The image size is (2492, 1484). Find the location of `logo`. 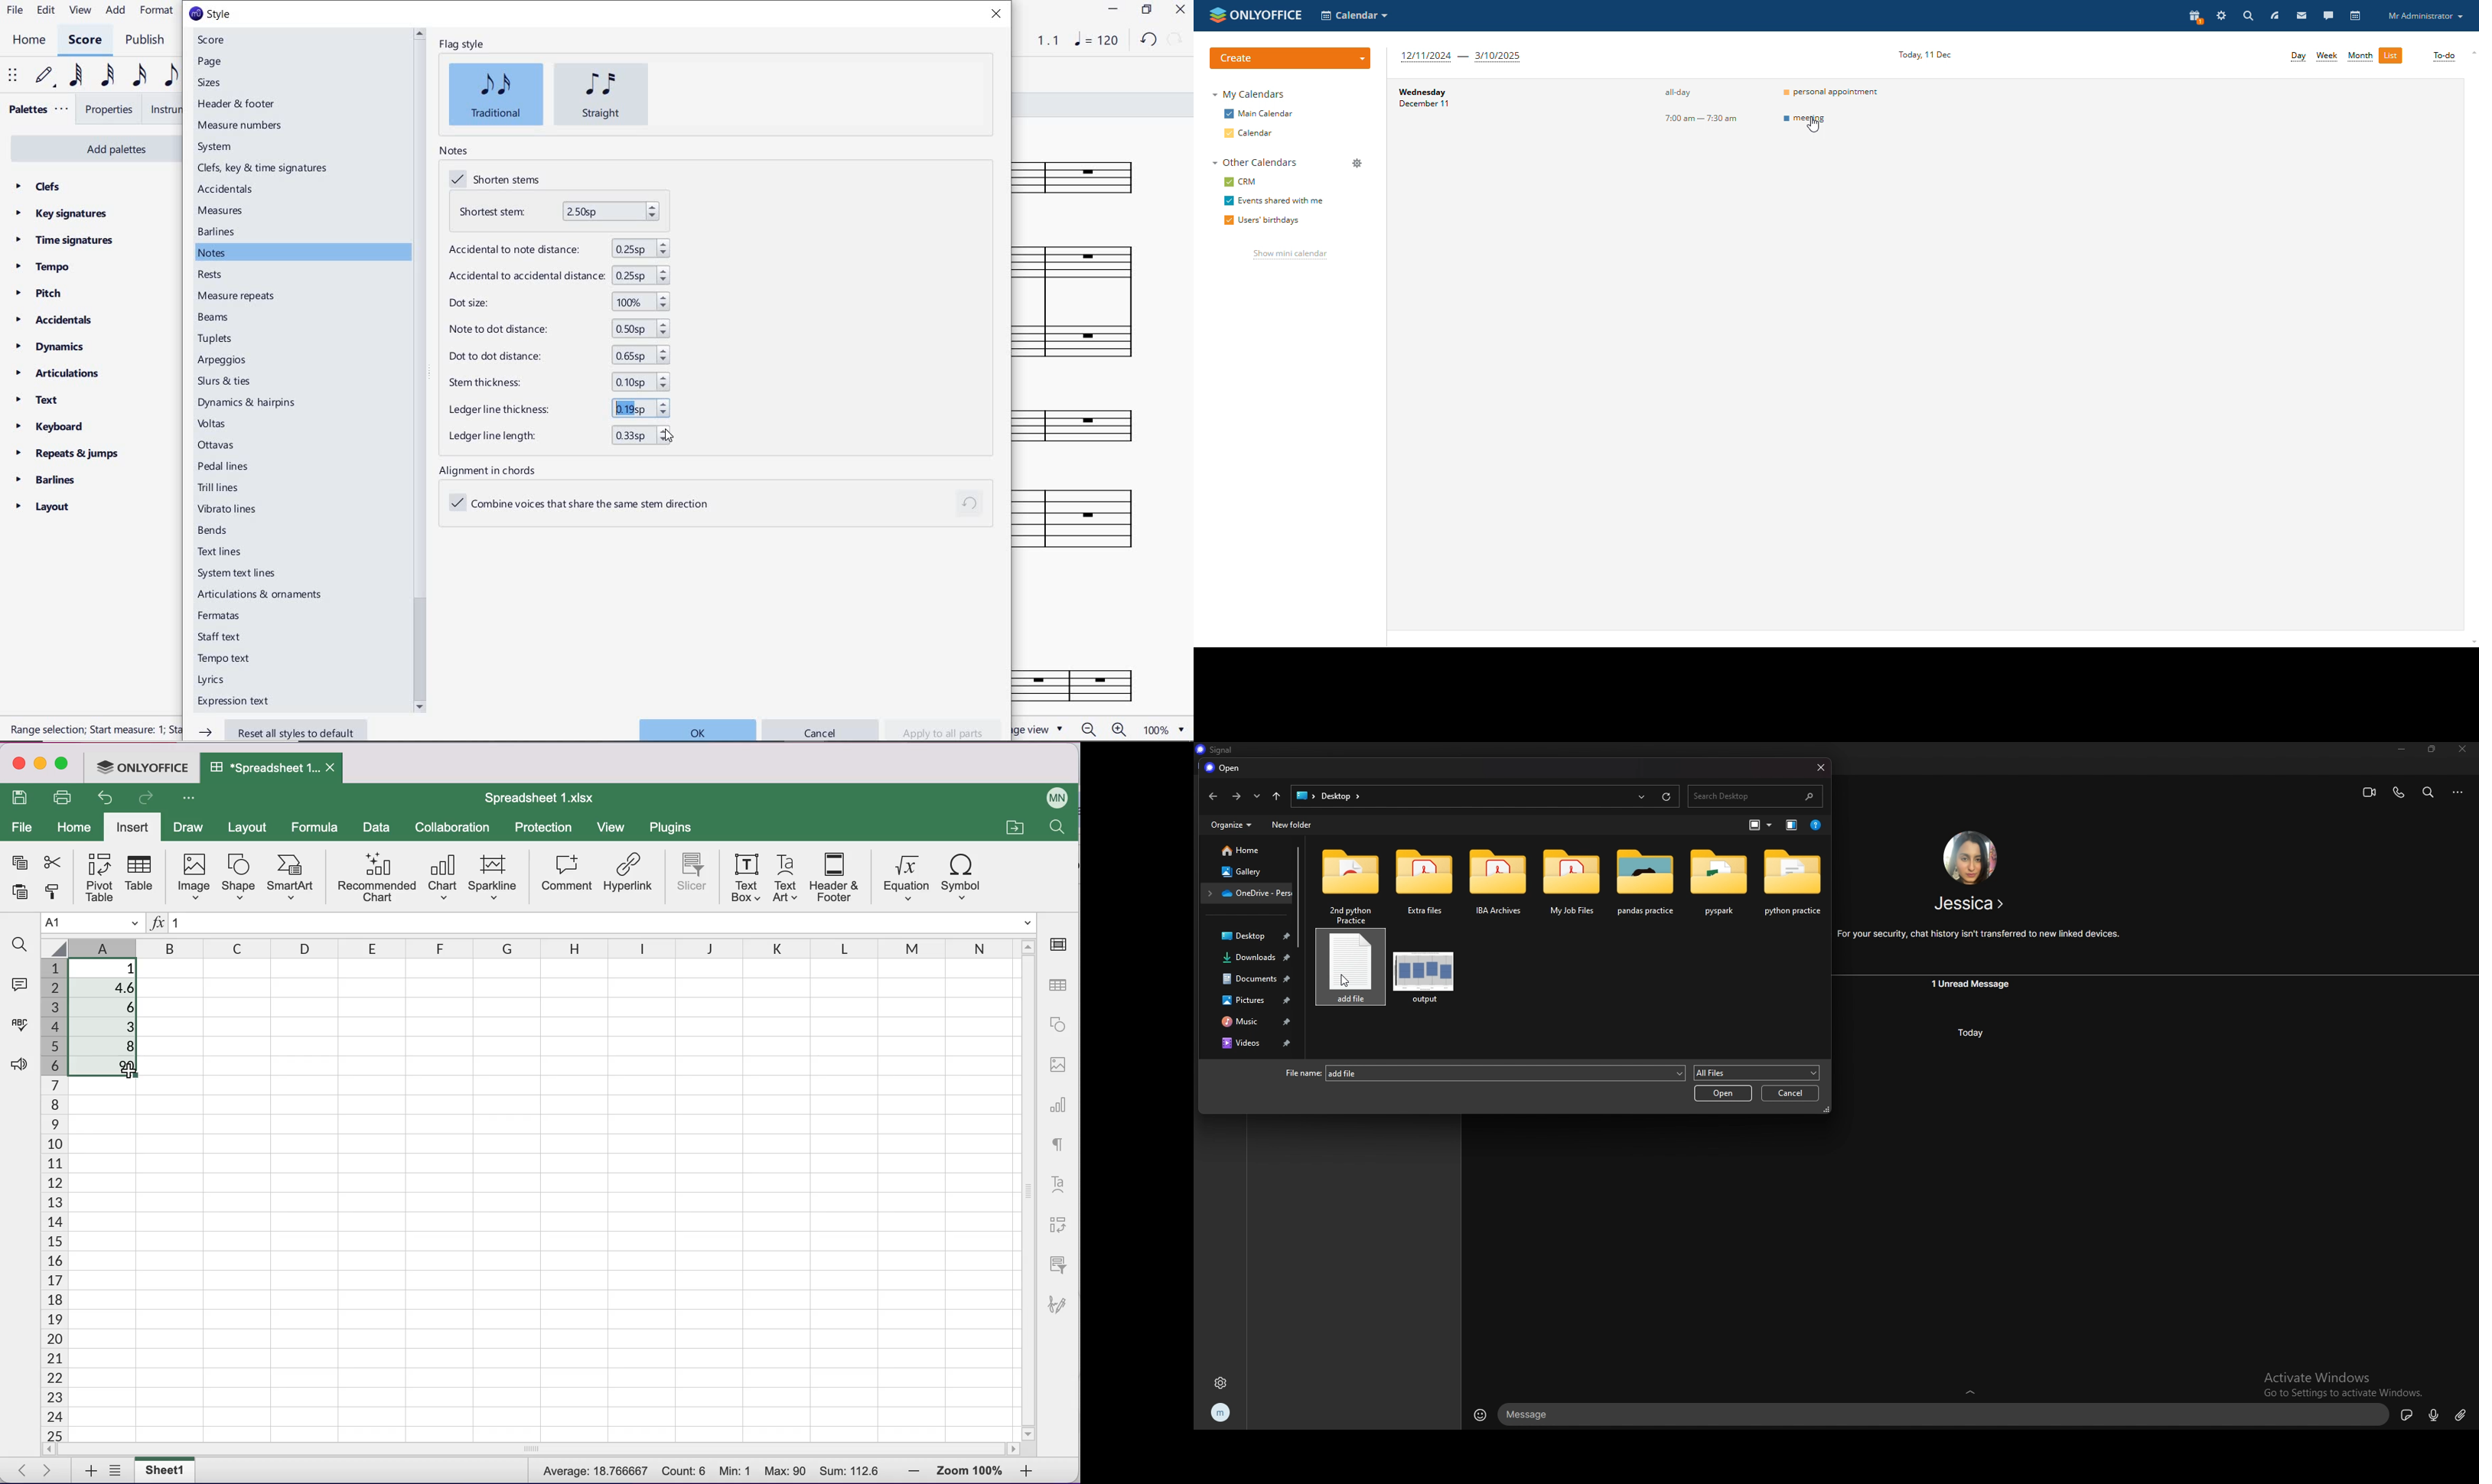

logo is located at coordinates (1255, 13).